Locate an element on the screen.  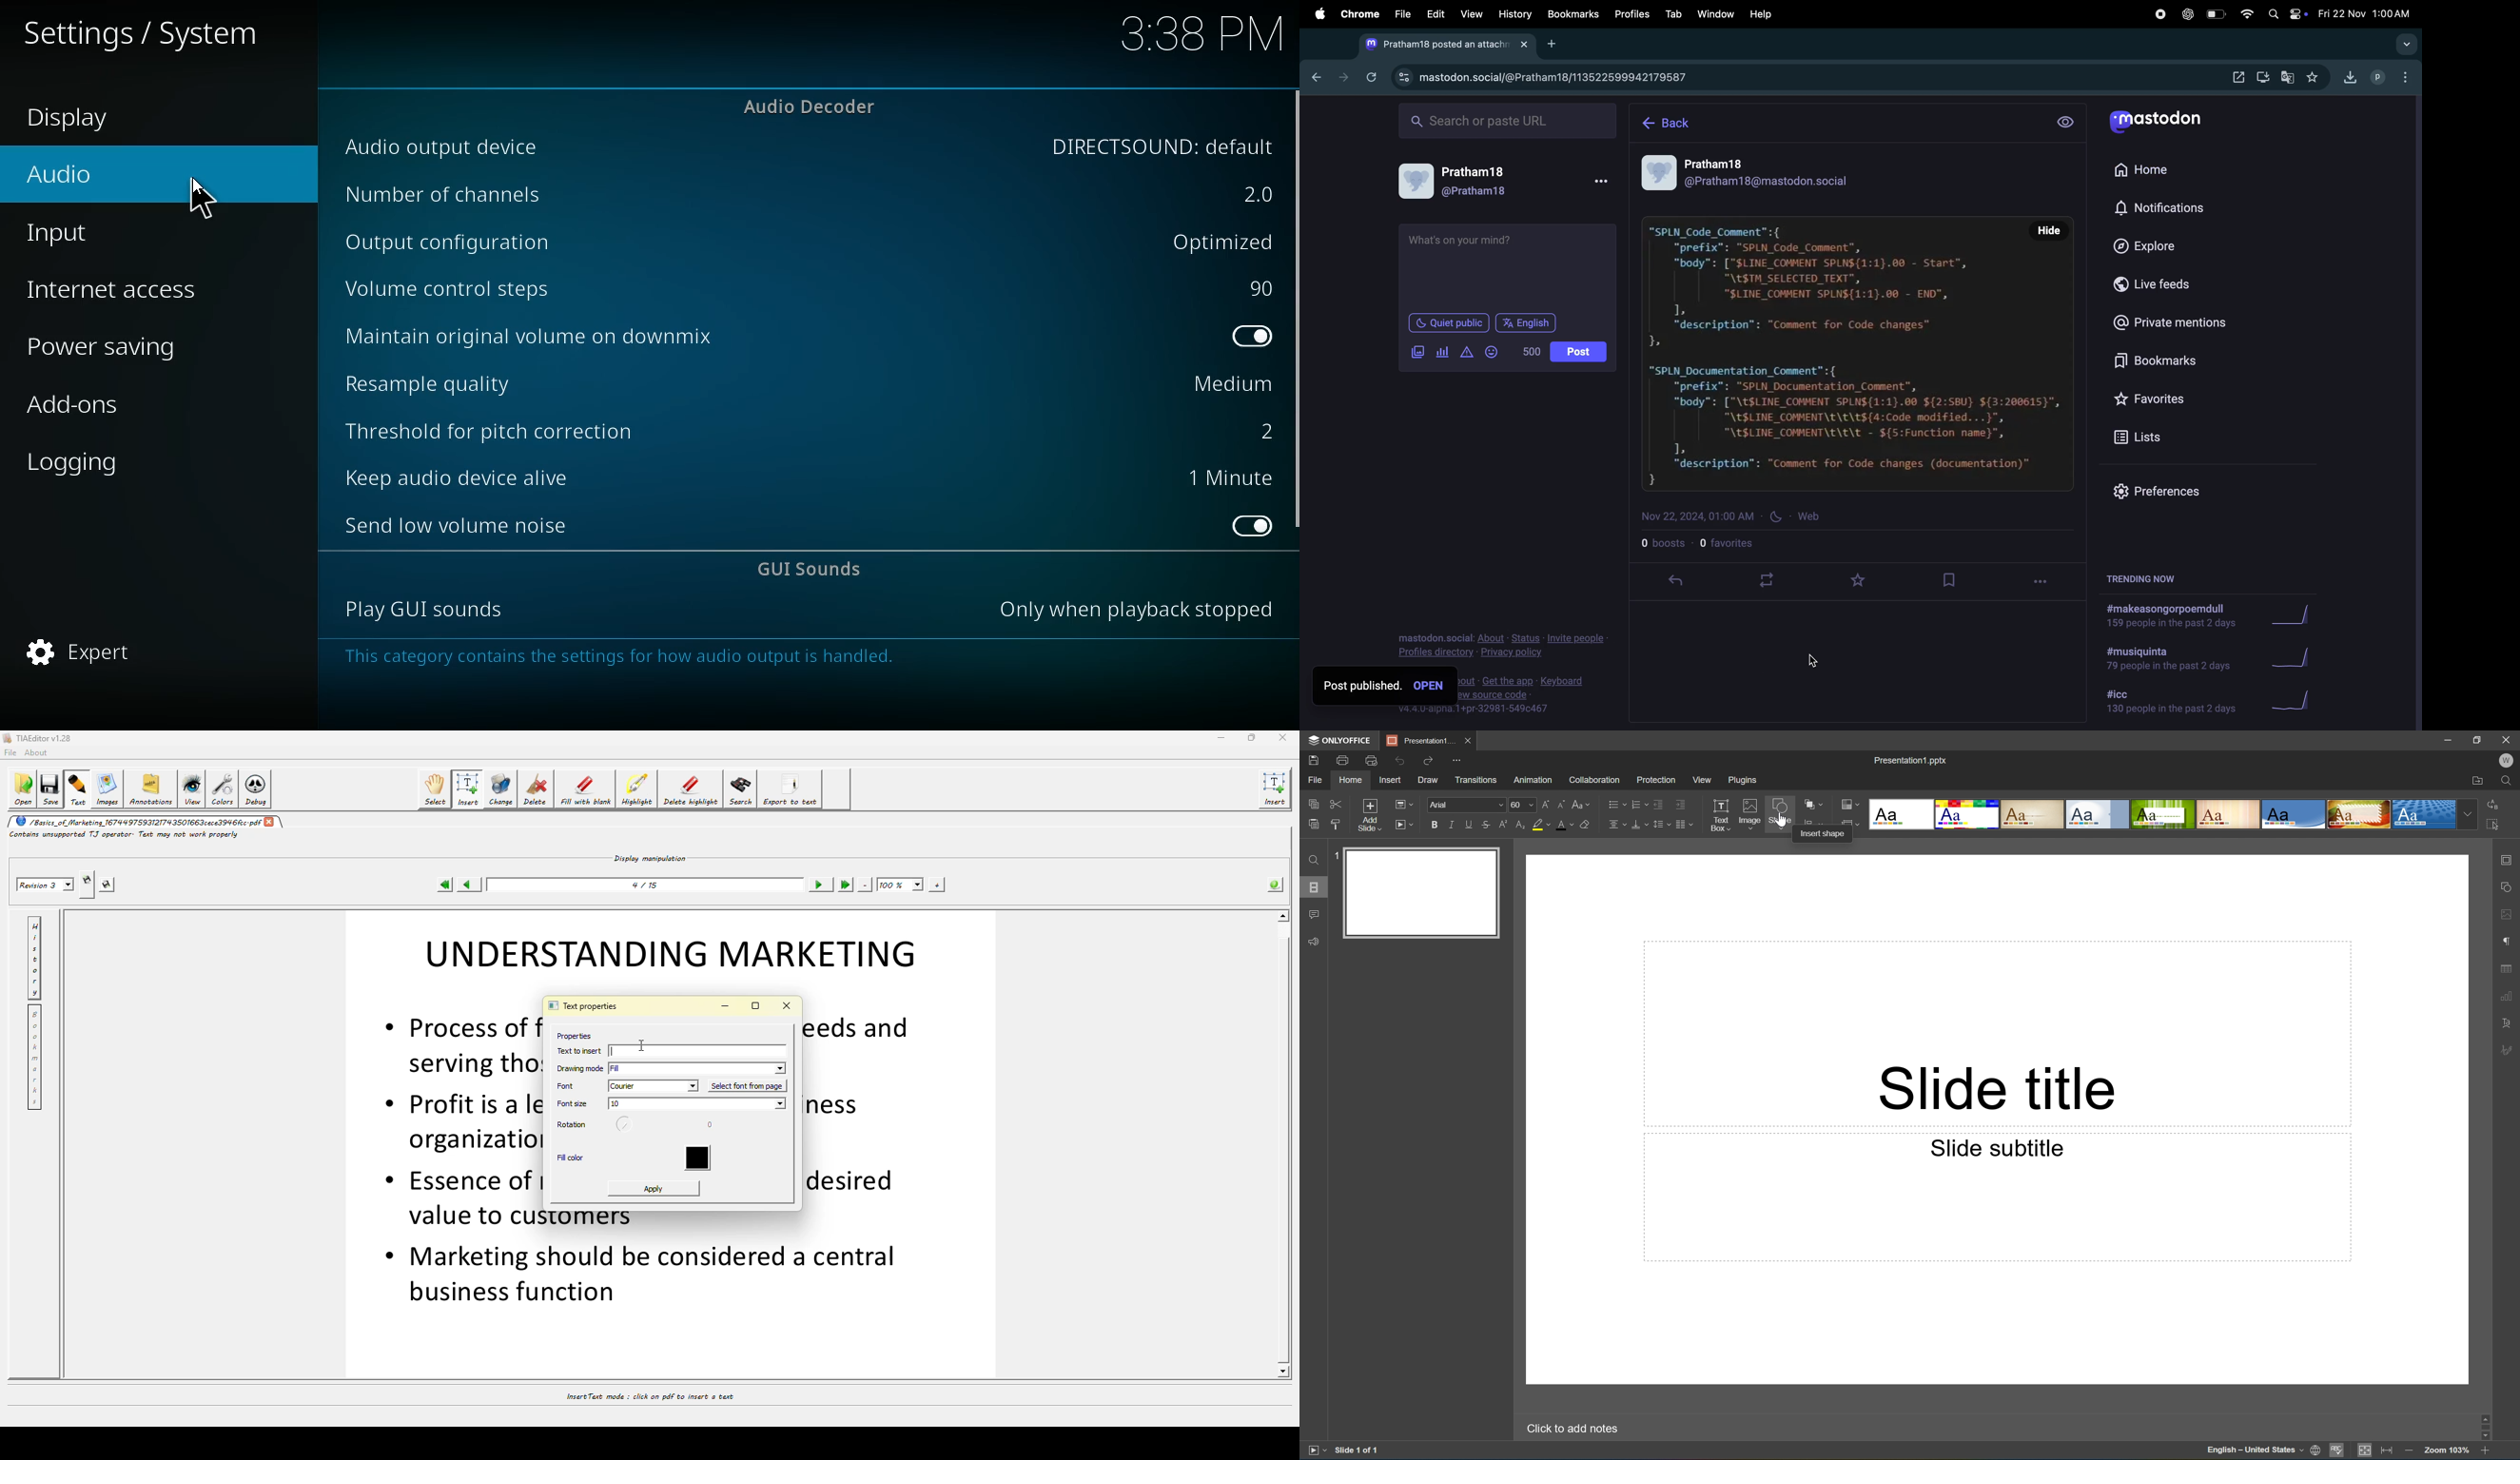
Textart settings is located at coordinates (2507, 1024).